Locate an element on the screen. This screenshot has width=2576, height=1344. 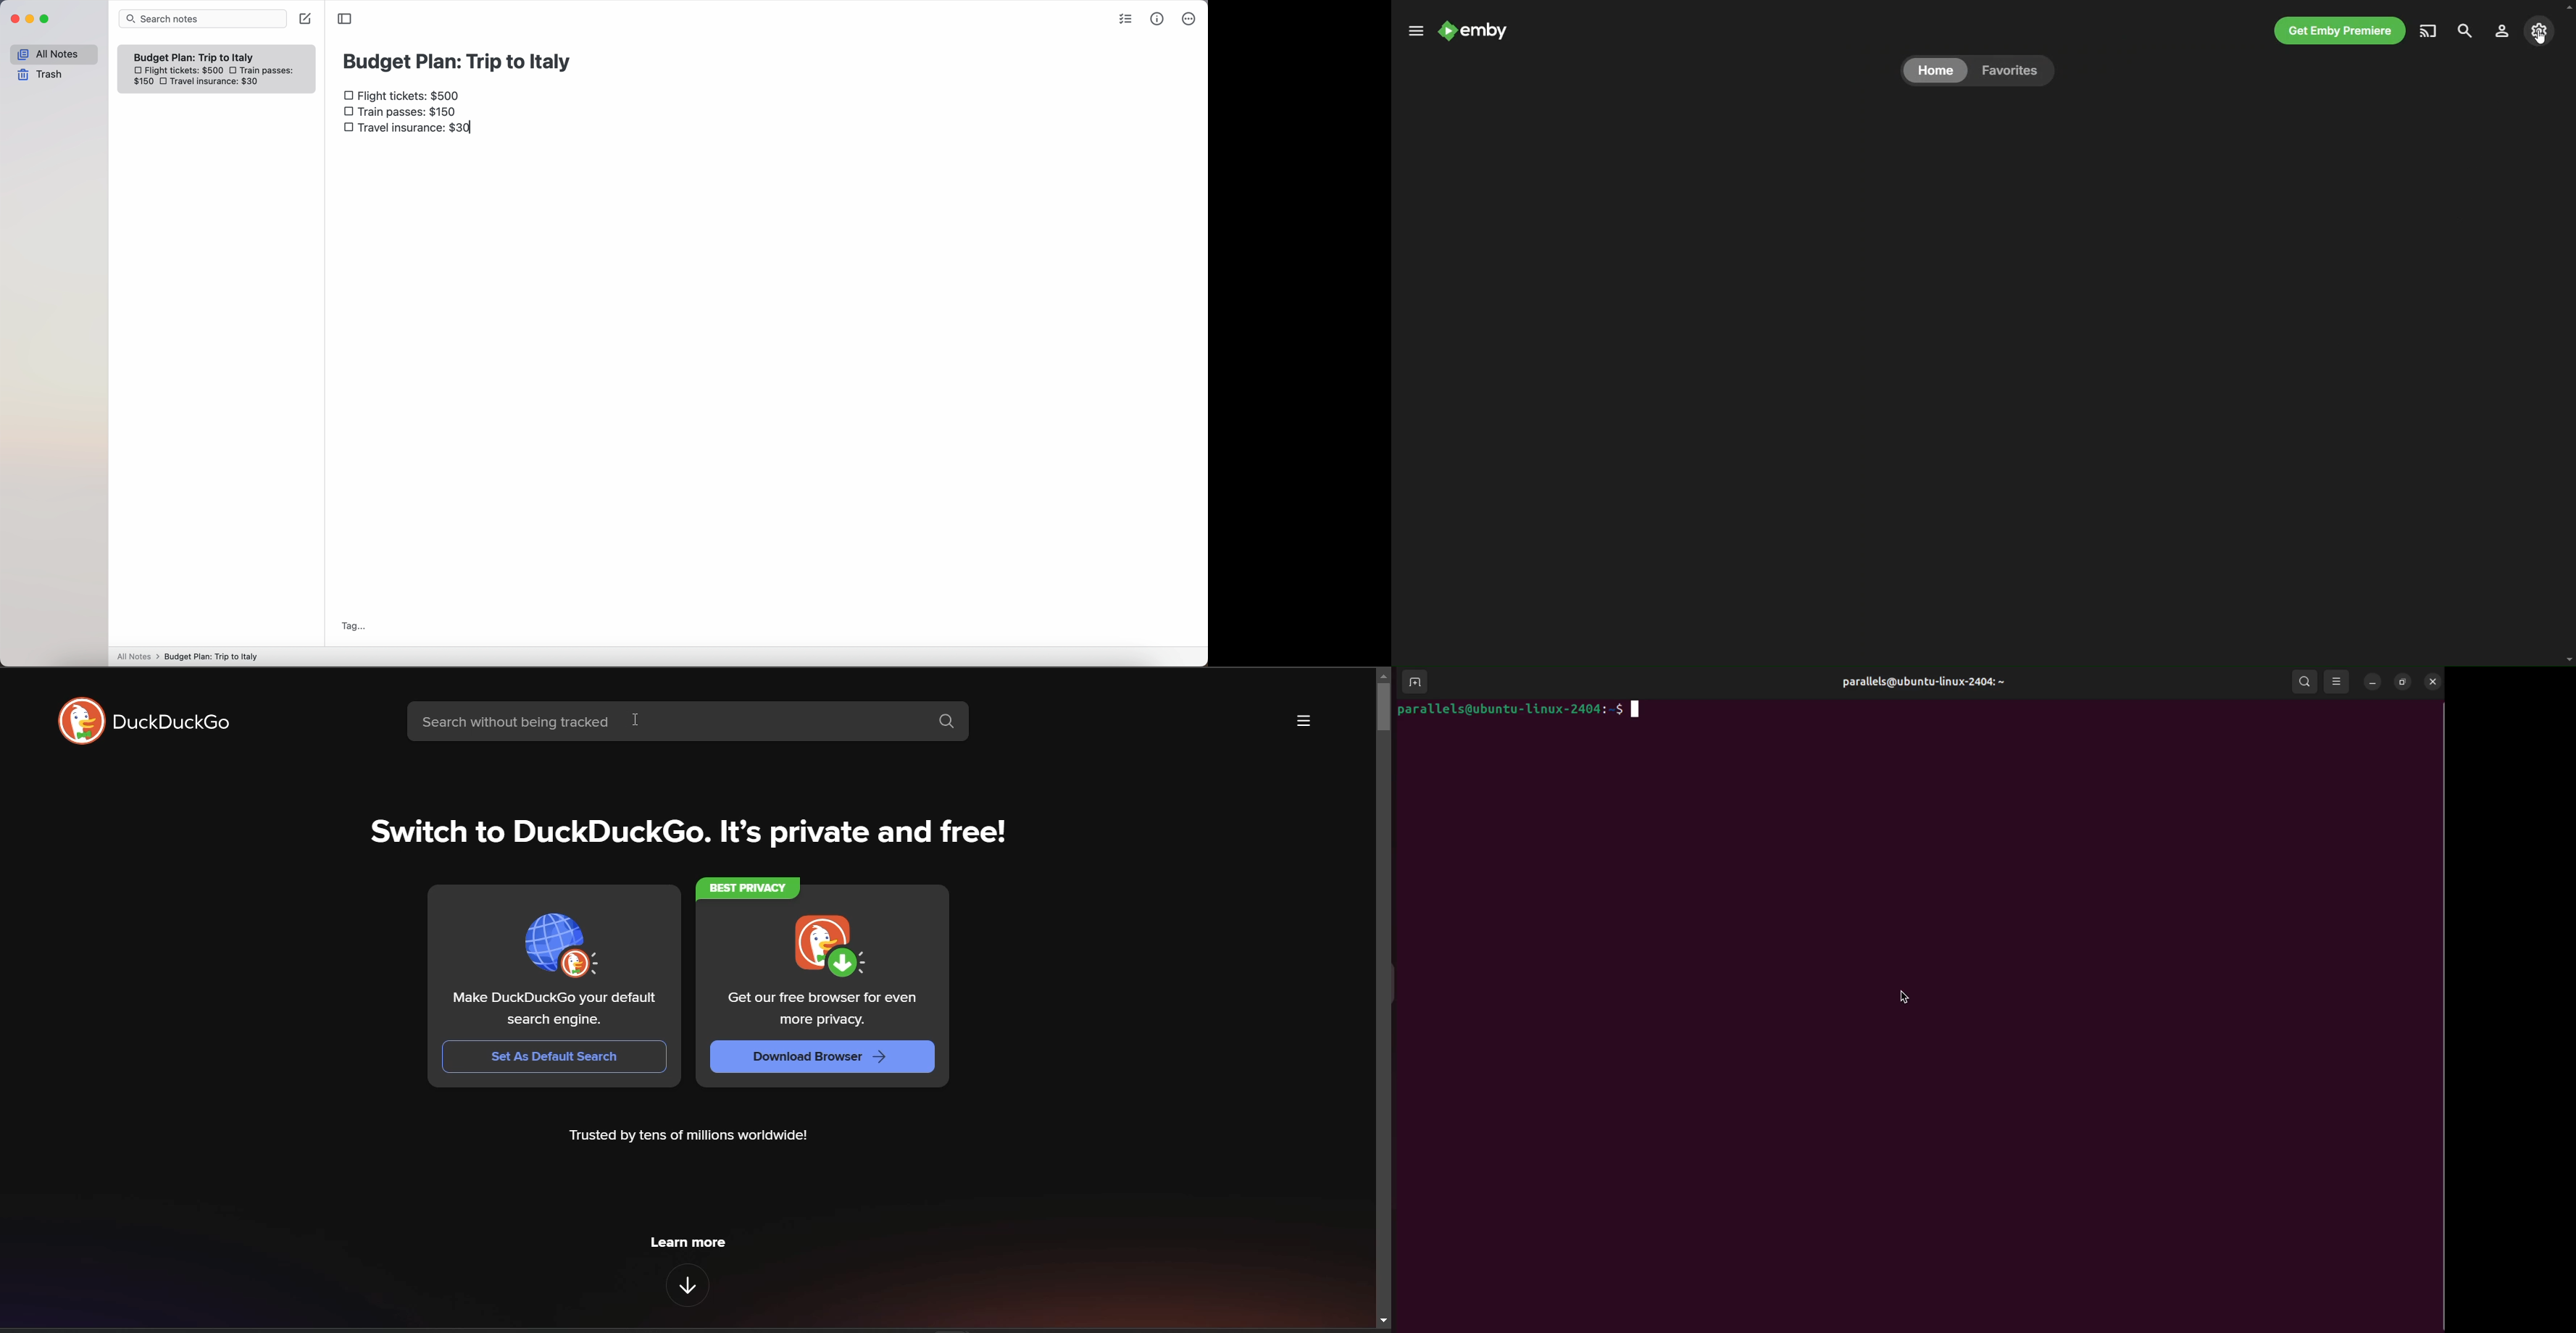
check list is located at coordinates (1128, 20).